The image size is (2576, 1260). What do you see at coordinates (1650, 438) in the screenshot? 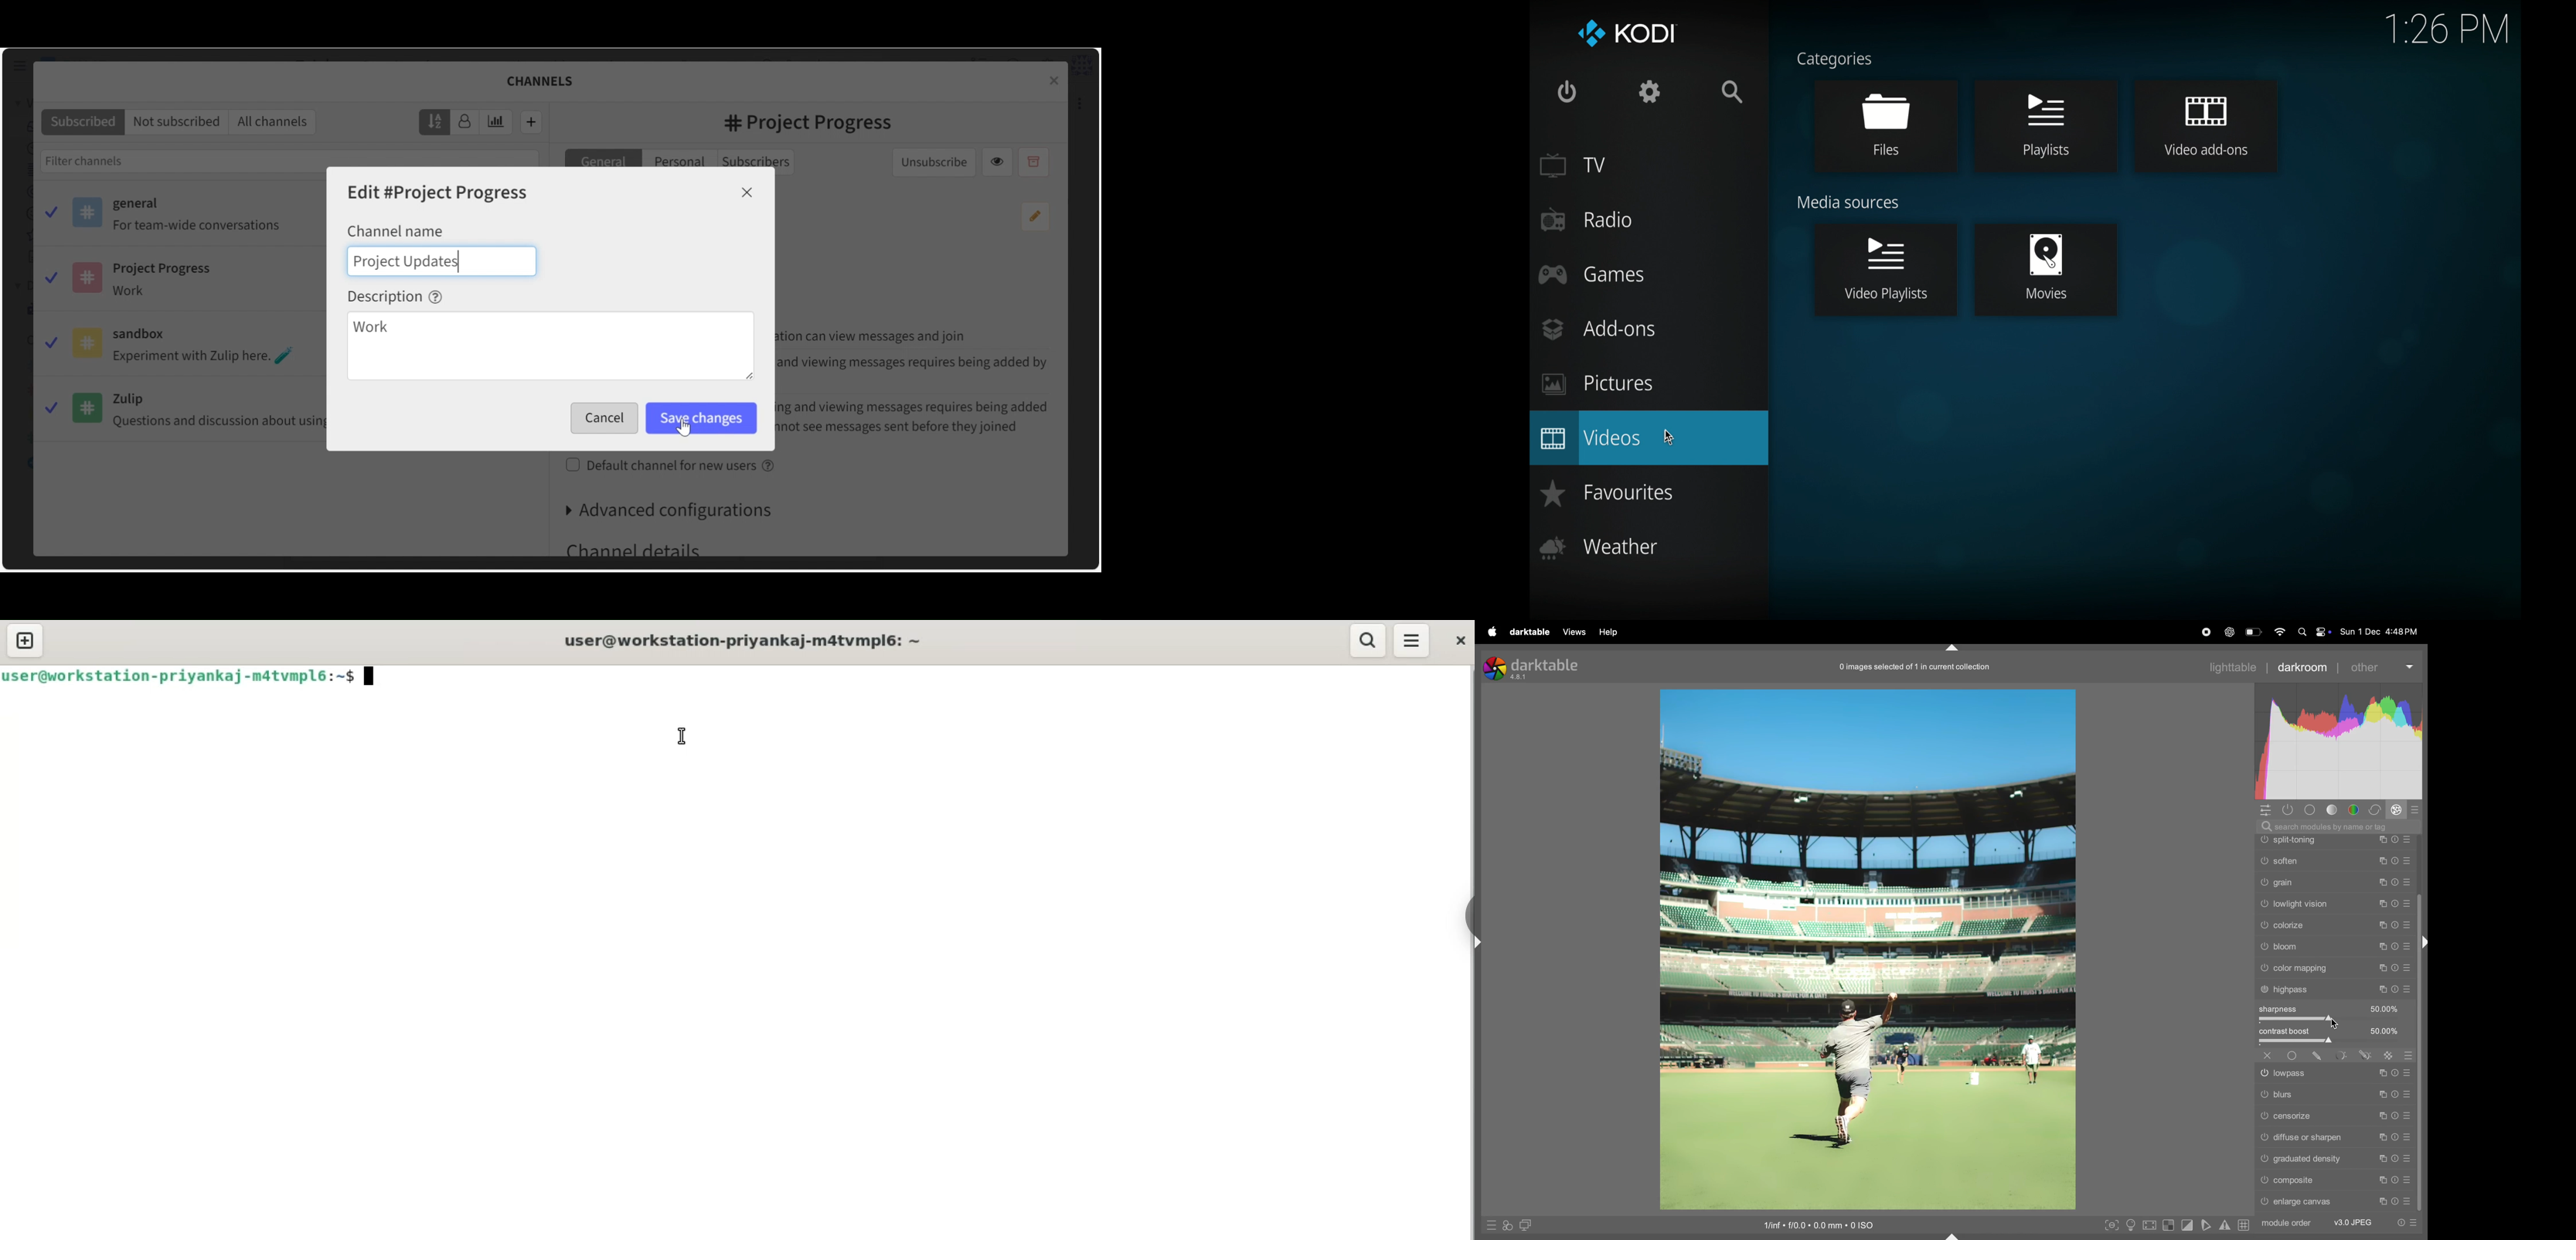
I see `videos` at bounding box center [1650, 438].